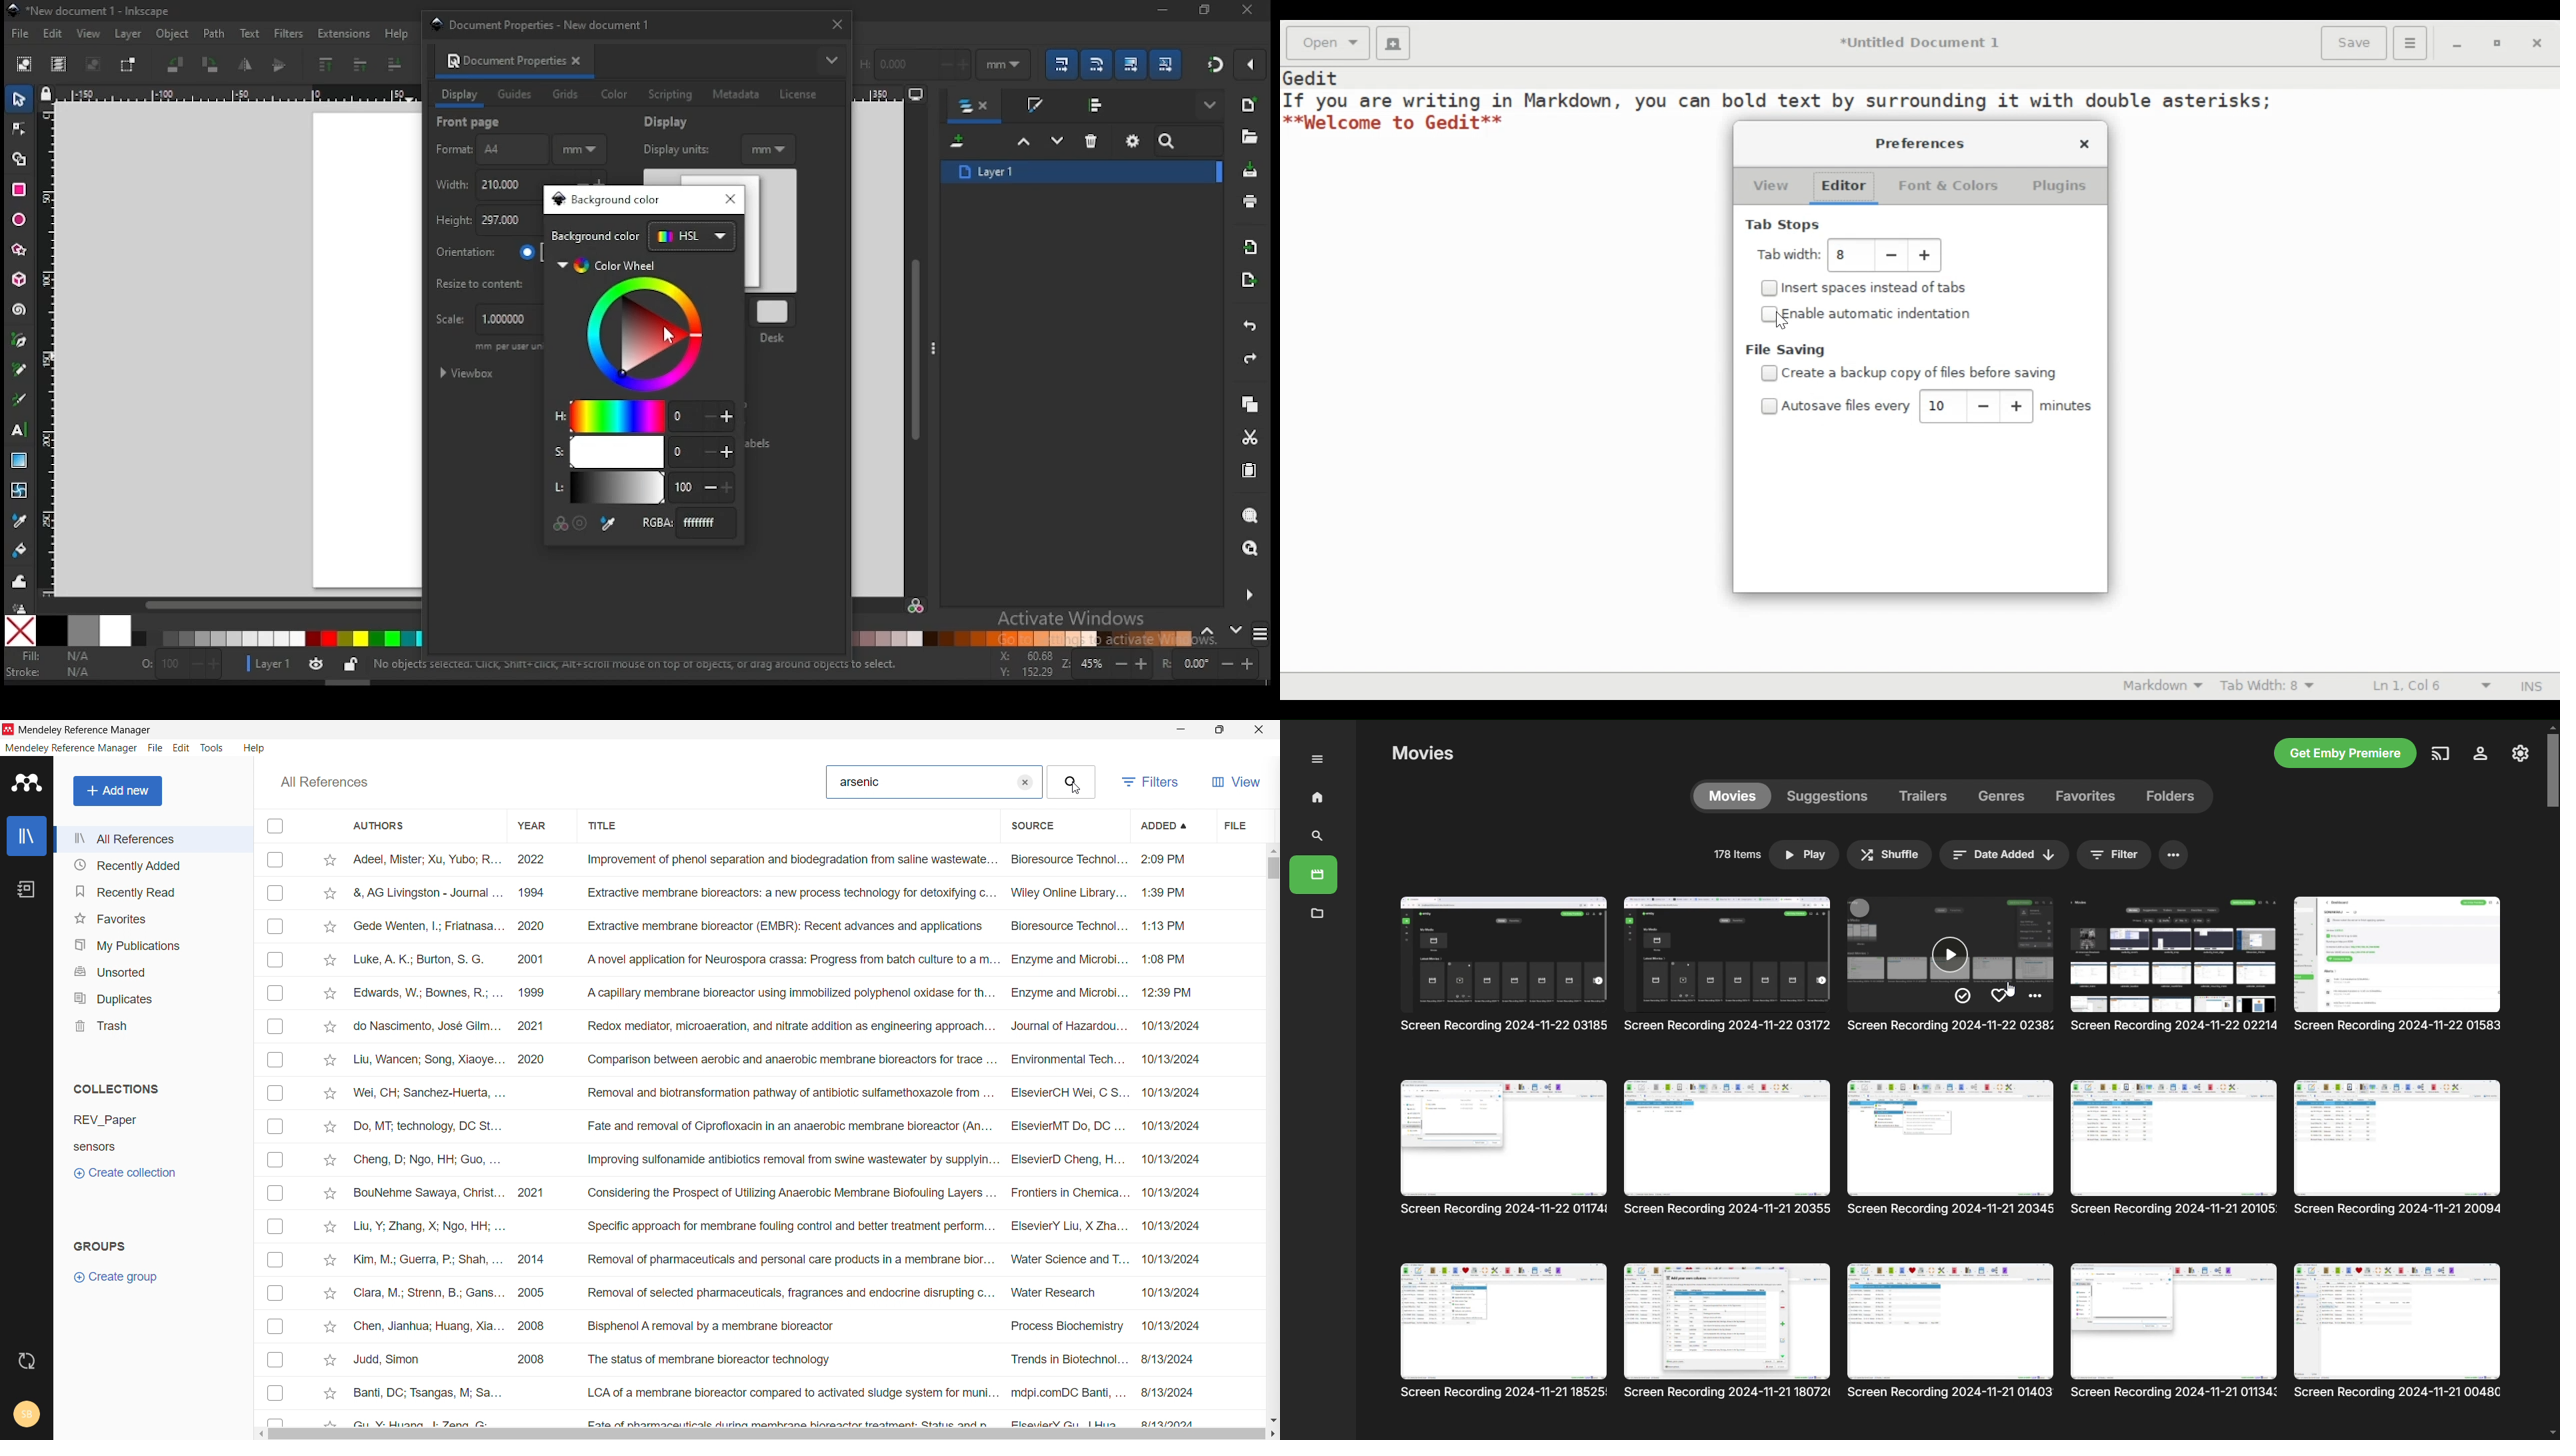 This screenshot has height=1456, width=2576. Describe the element at coordinates (1272, 1417) in the screenshot. I see `scroll down` at that location.